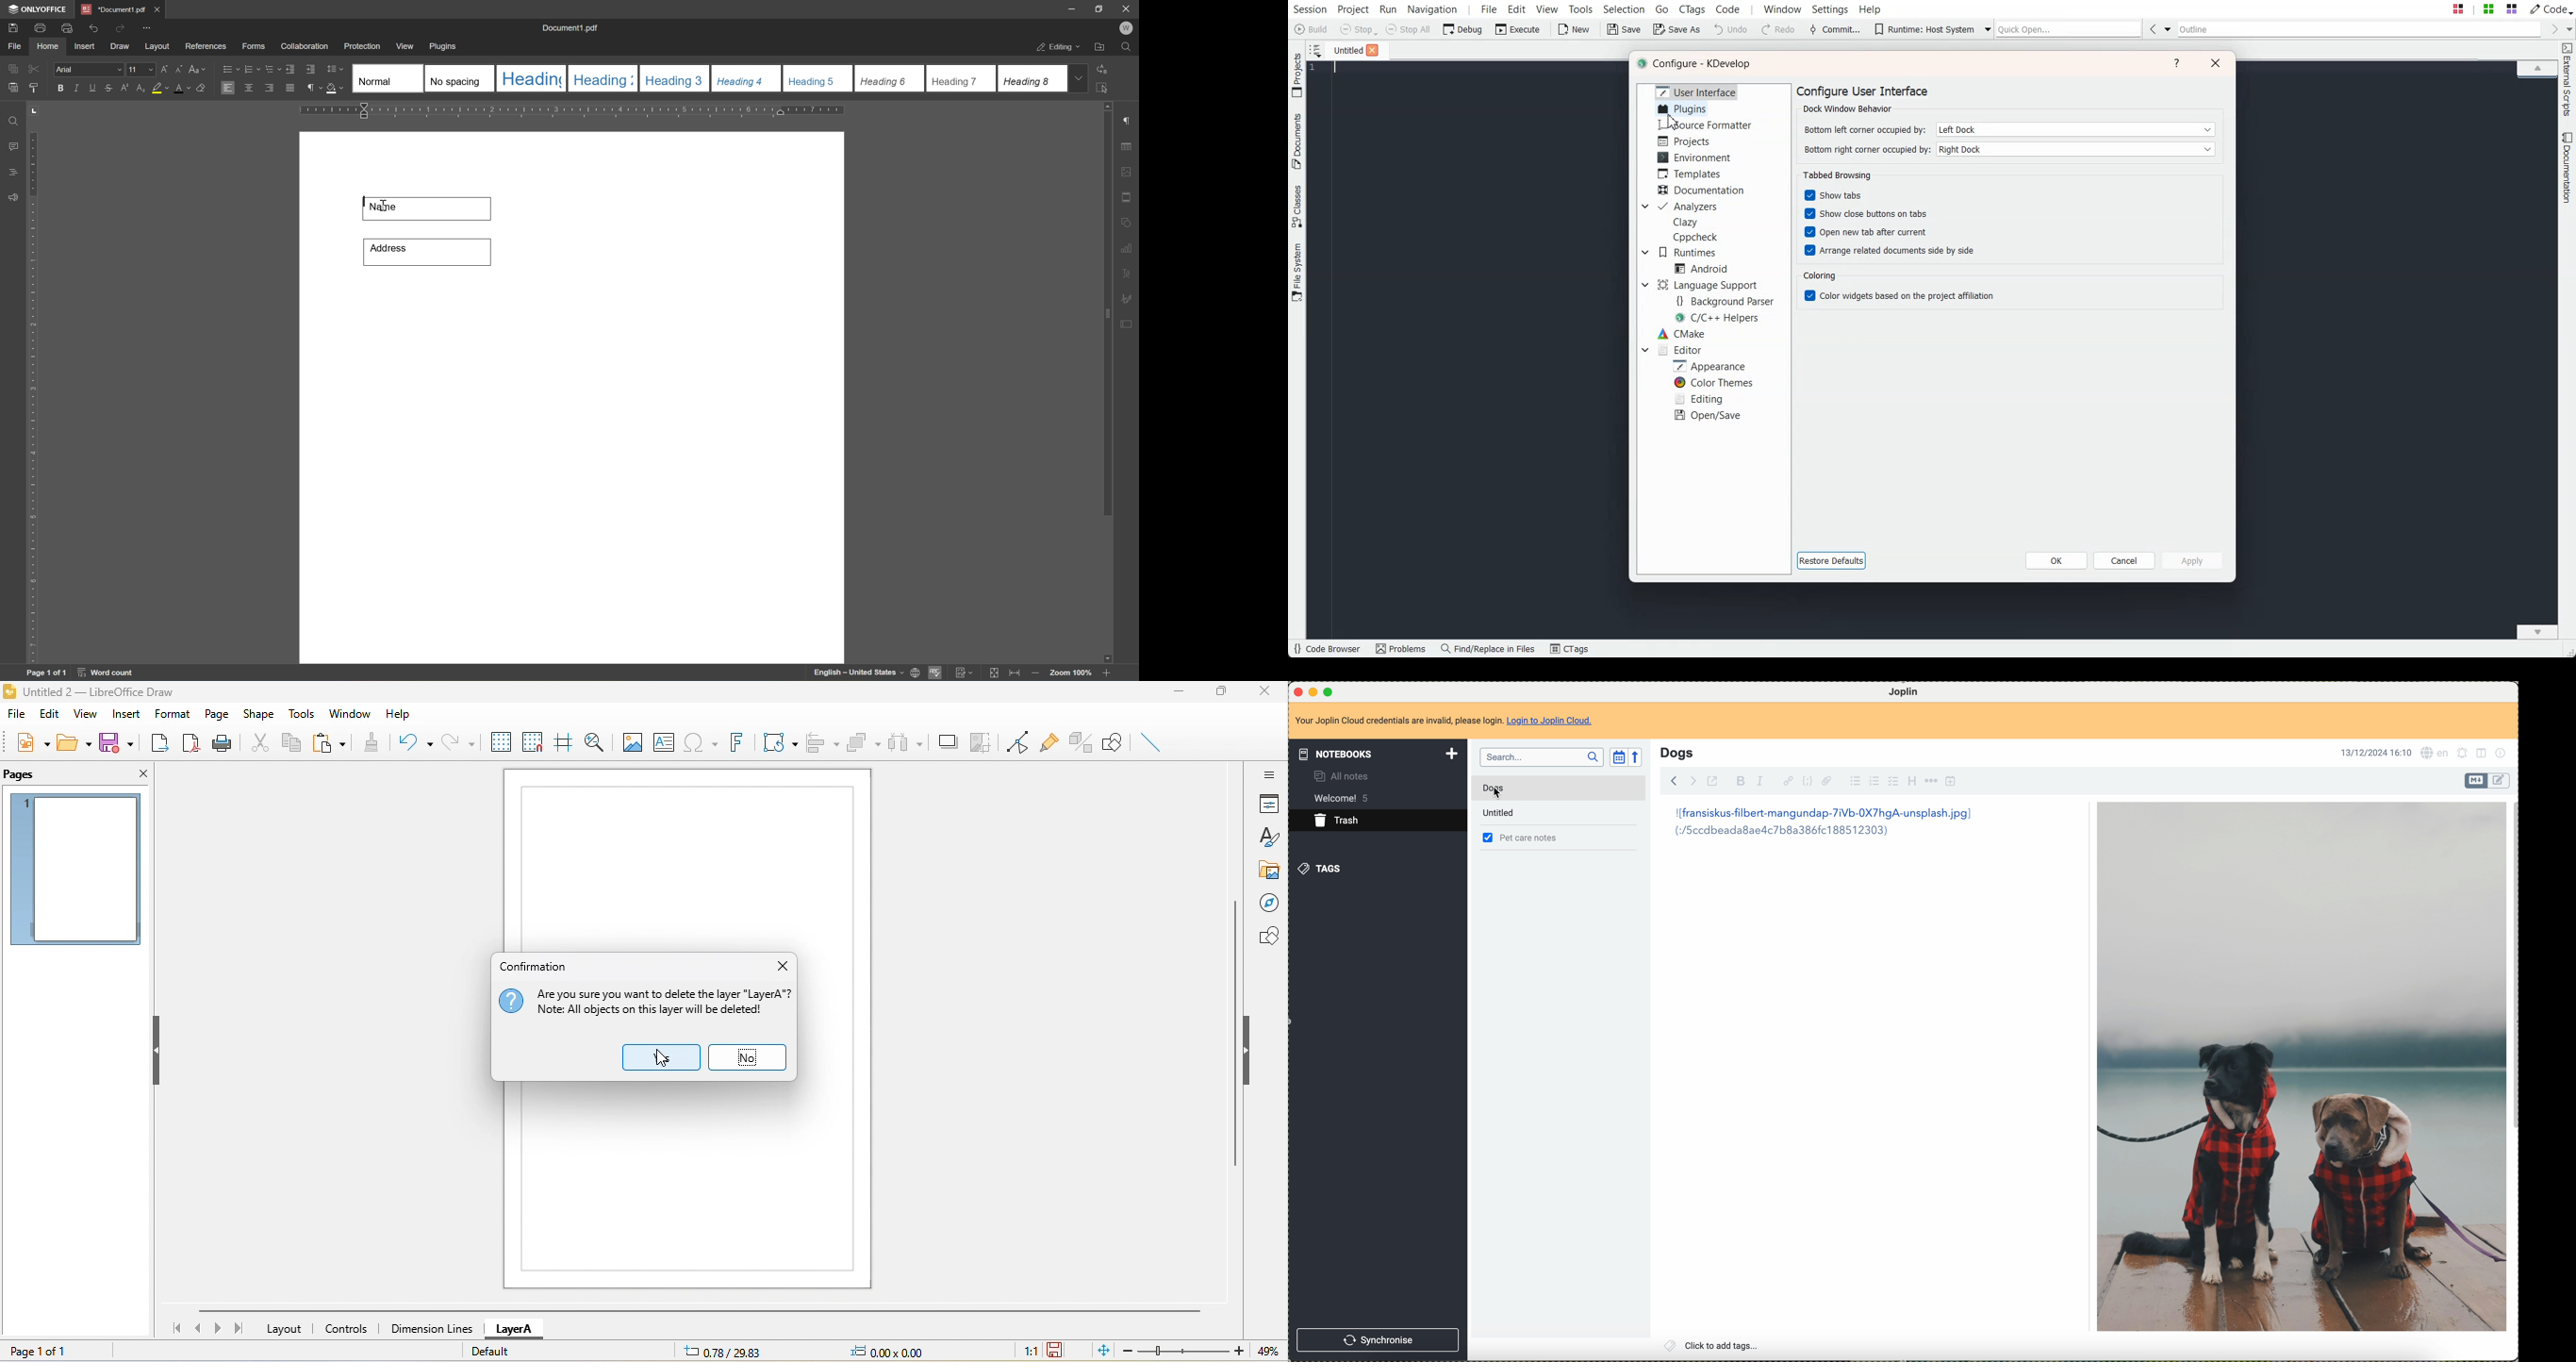 The image size is (2576, 1372). What do you see at coordinates (290, 87) in the screenshot?
I see `justified` at bounding box center [290, 87].